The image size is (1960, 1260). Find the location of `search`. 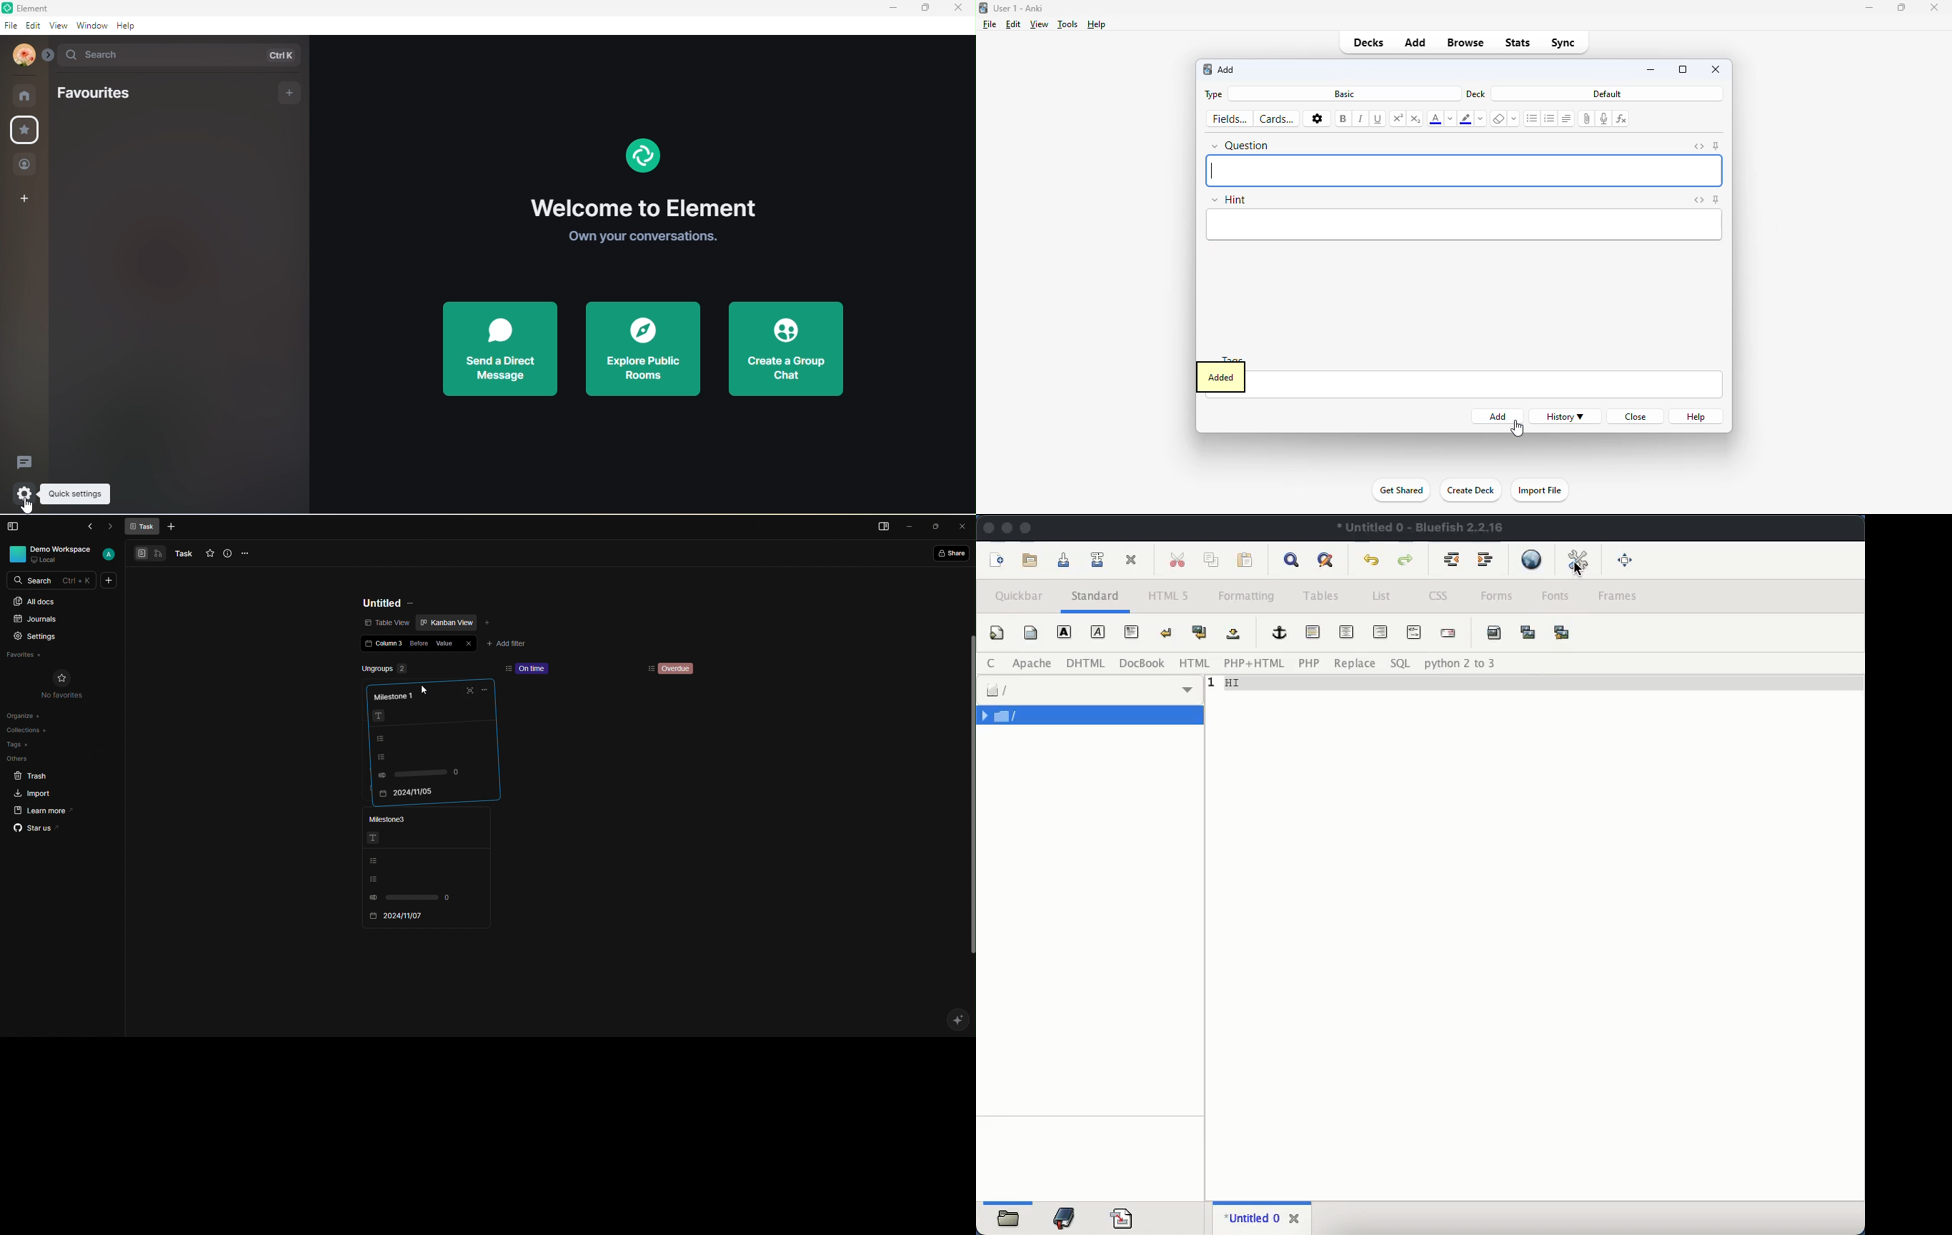

search is located at coordinates (179, 55).